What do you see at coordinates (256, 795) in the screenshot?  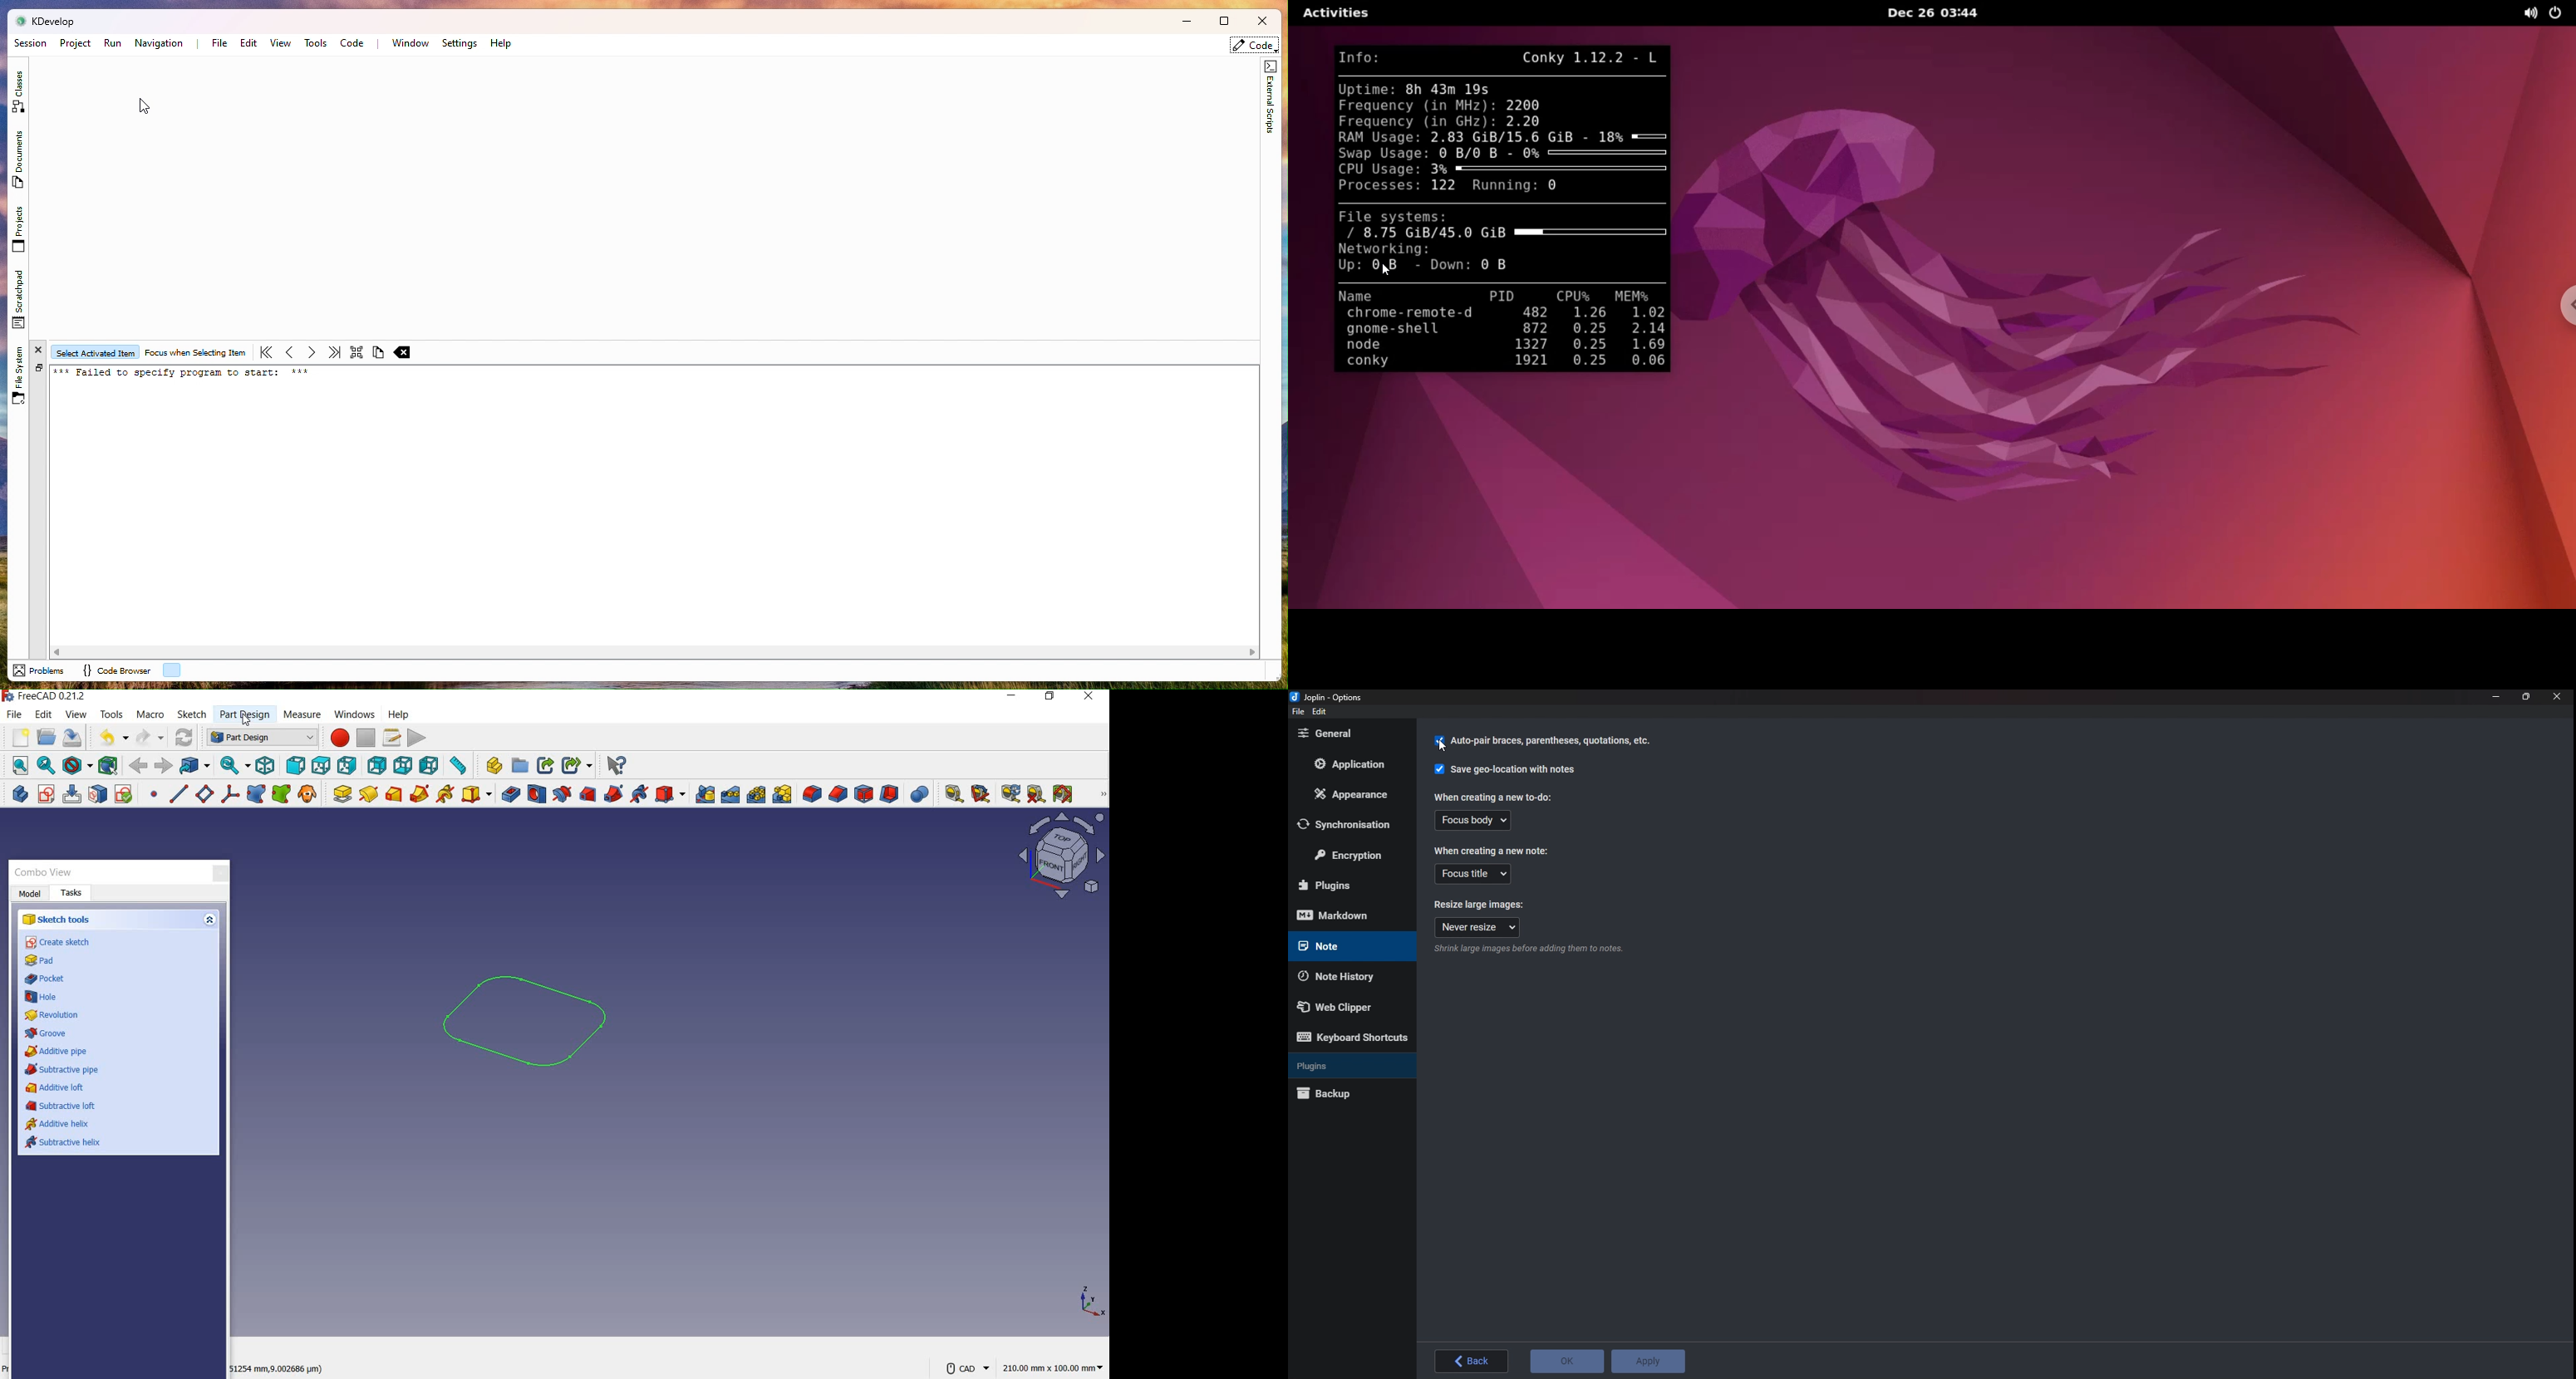 I see `create a shape binder` at bounding box center [256, 795].